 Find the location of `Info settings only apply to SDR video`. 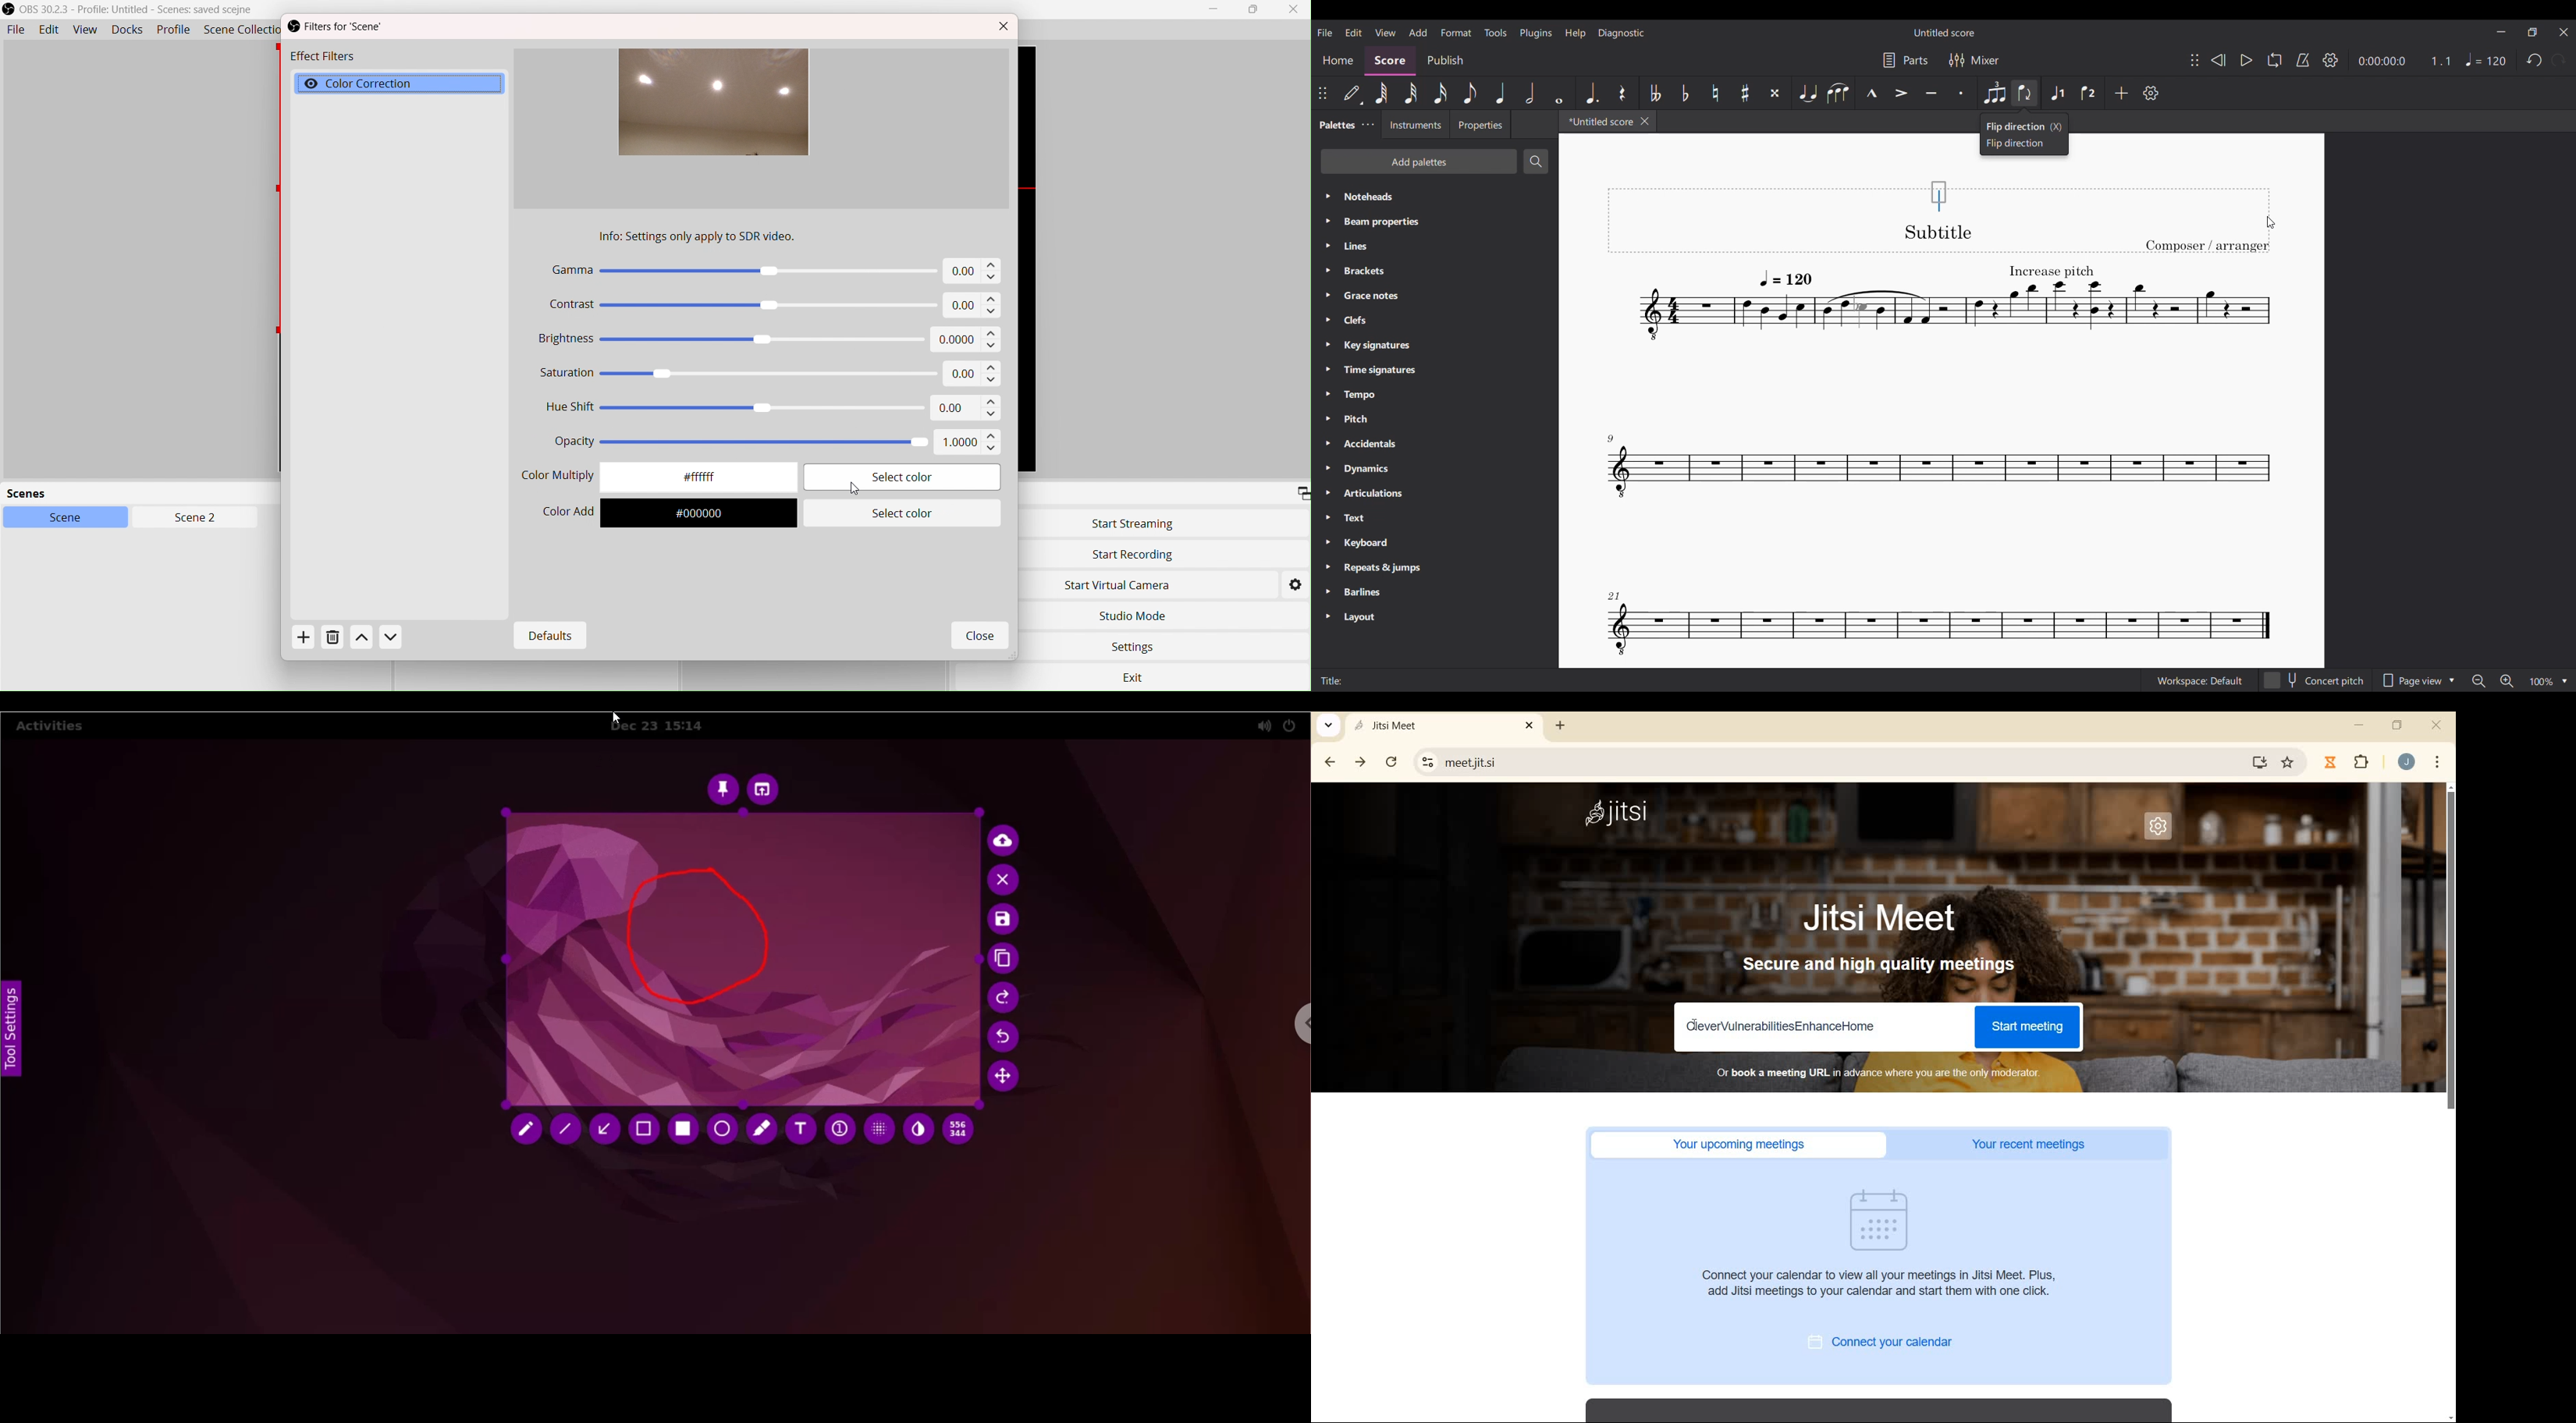

Info settings only apply to SDR video is located at coordinates (753, 235).